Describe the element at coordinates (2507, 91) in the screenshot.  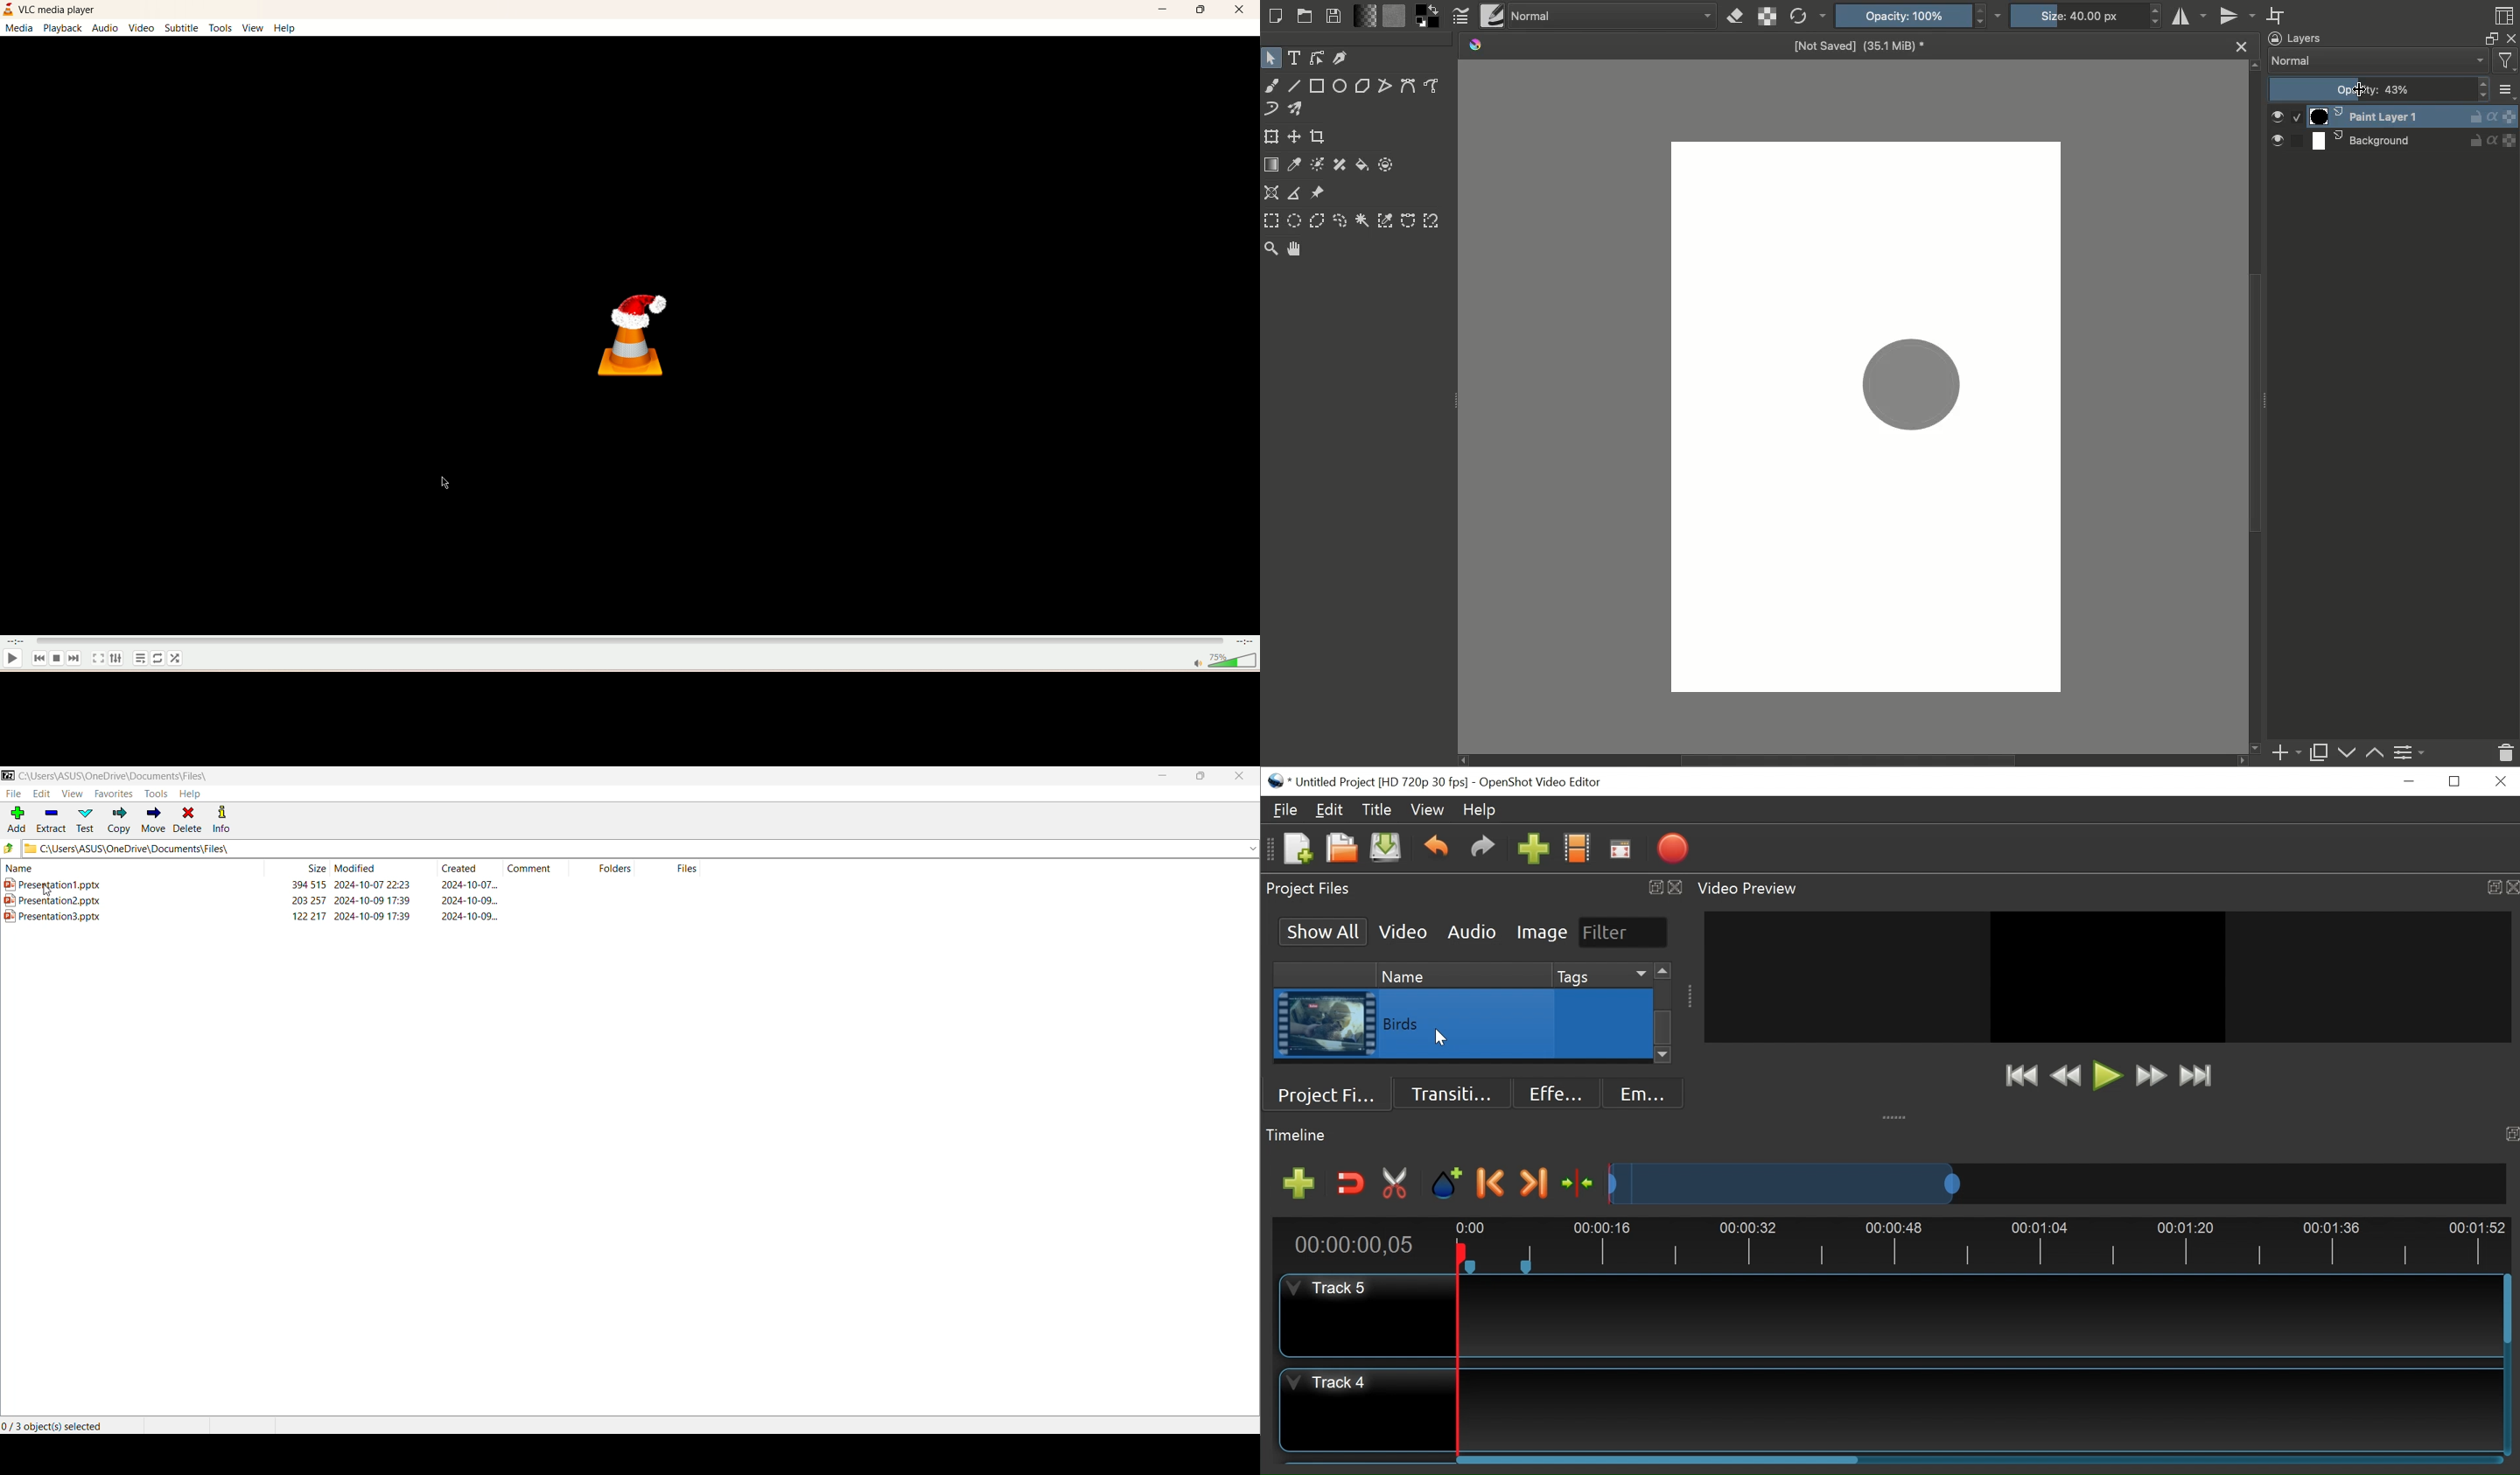
I see `more` at that location.